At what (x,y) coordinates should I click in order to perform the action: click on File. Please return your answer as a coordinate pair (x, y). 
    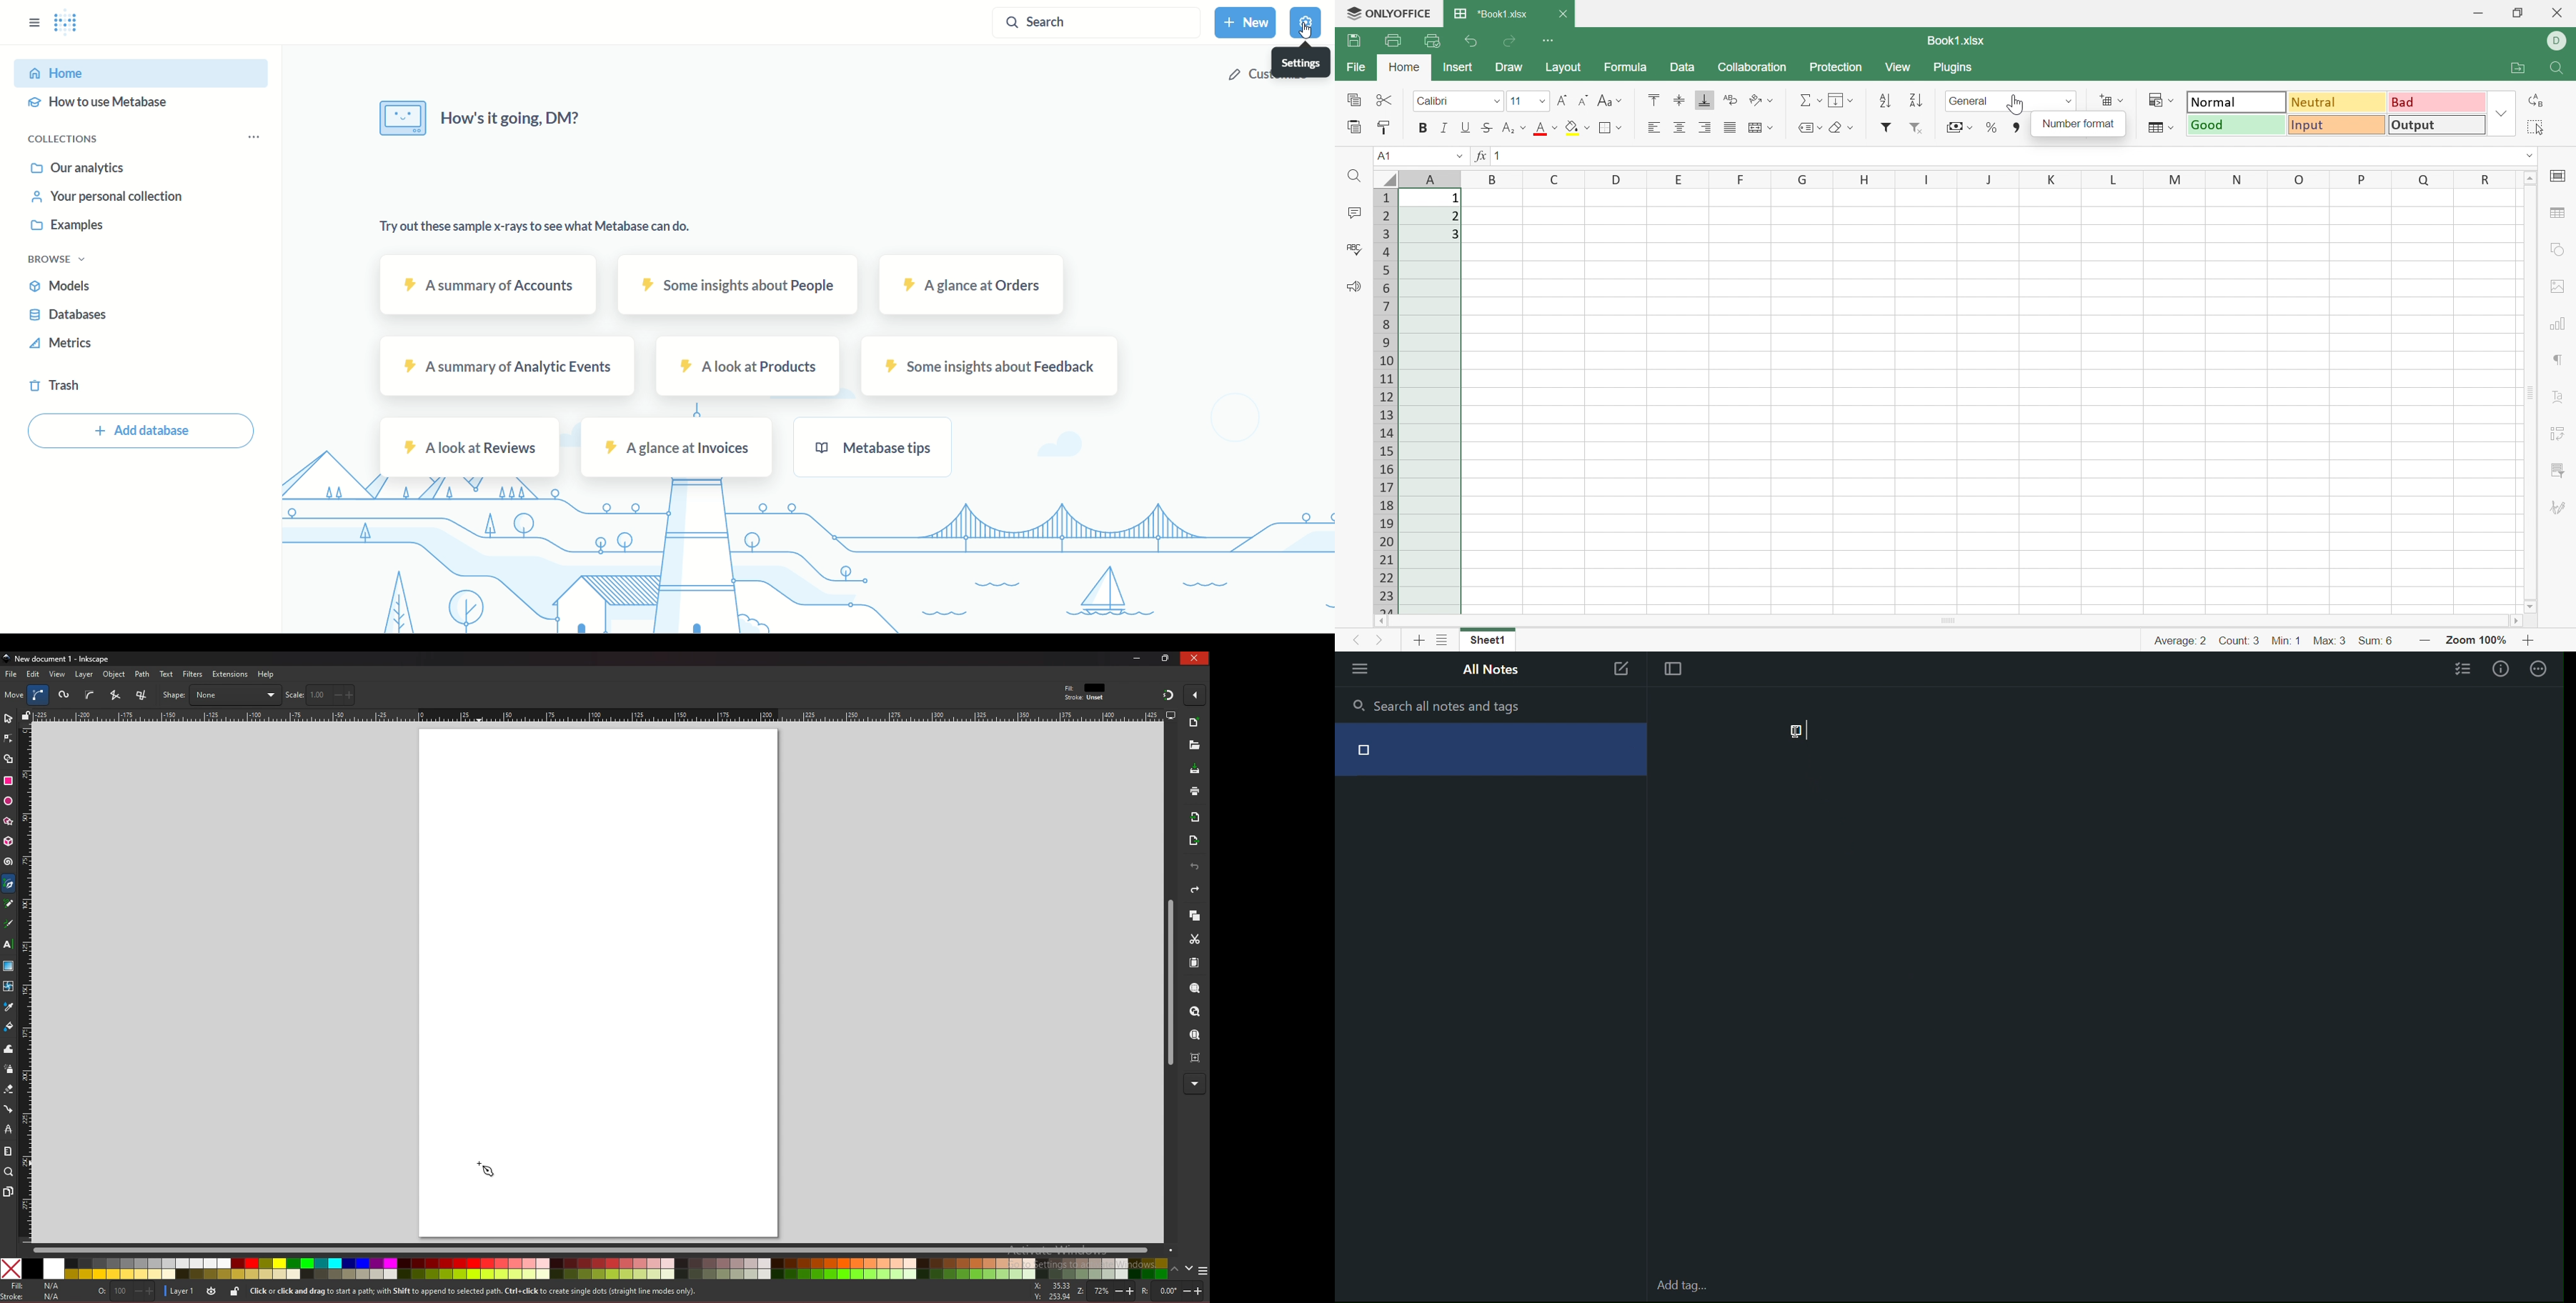
    Looking at the image, I should click on (1359, 67).